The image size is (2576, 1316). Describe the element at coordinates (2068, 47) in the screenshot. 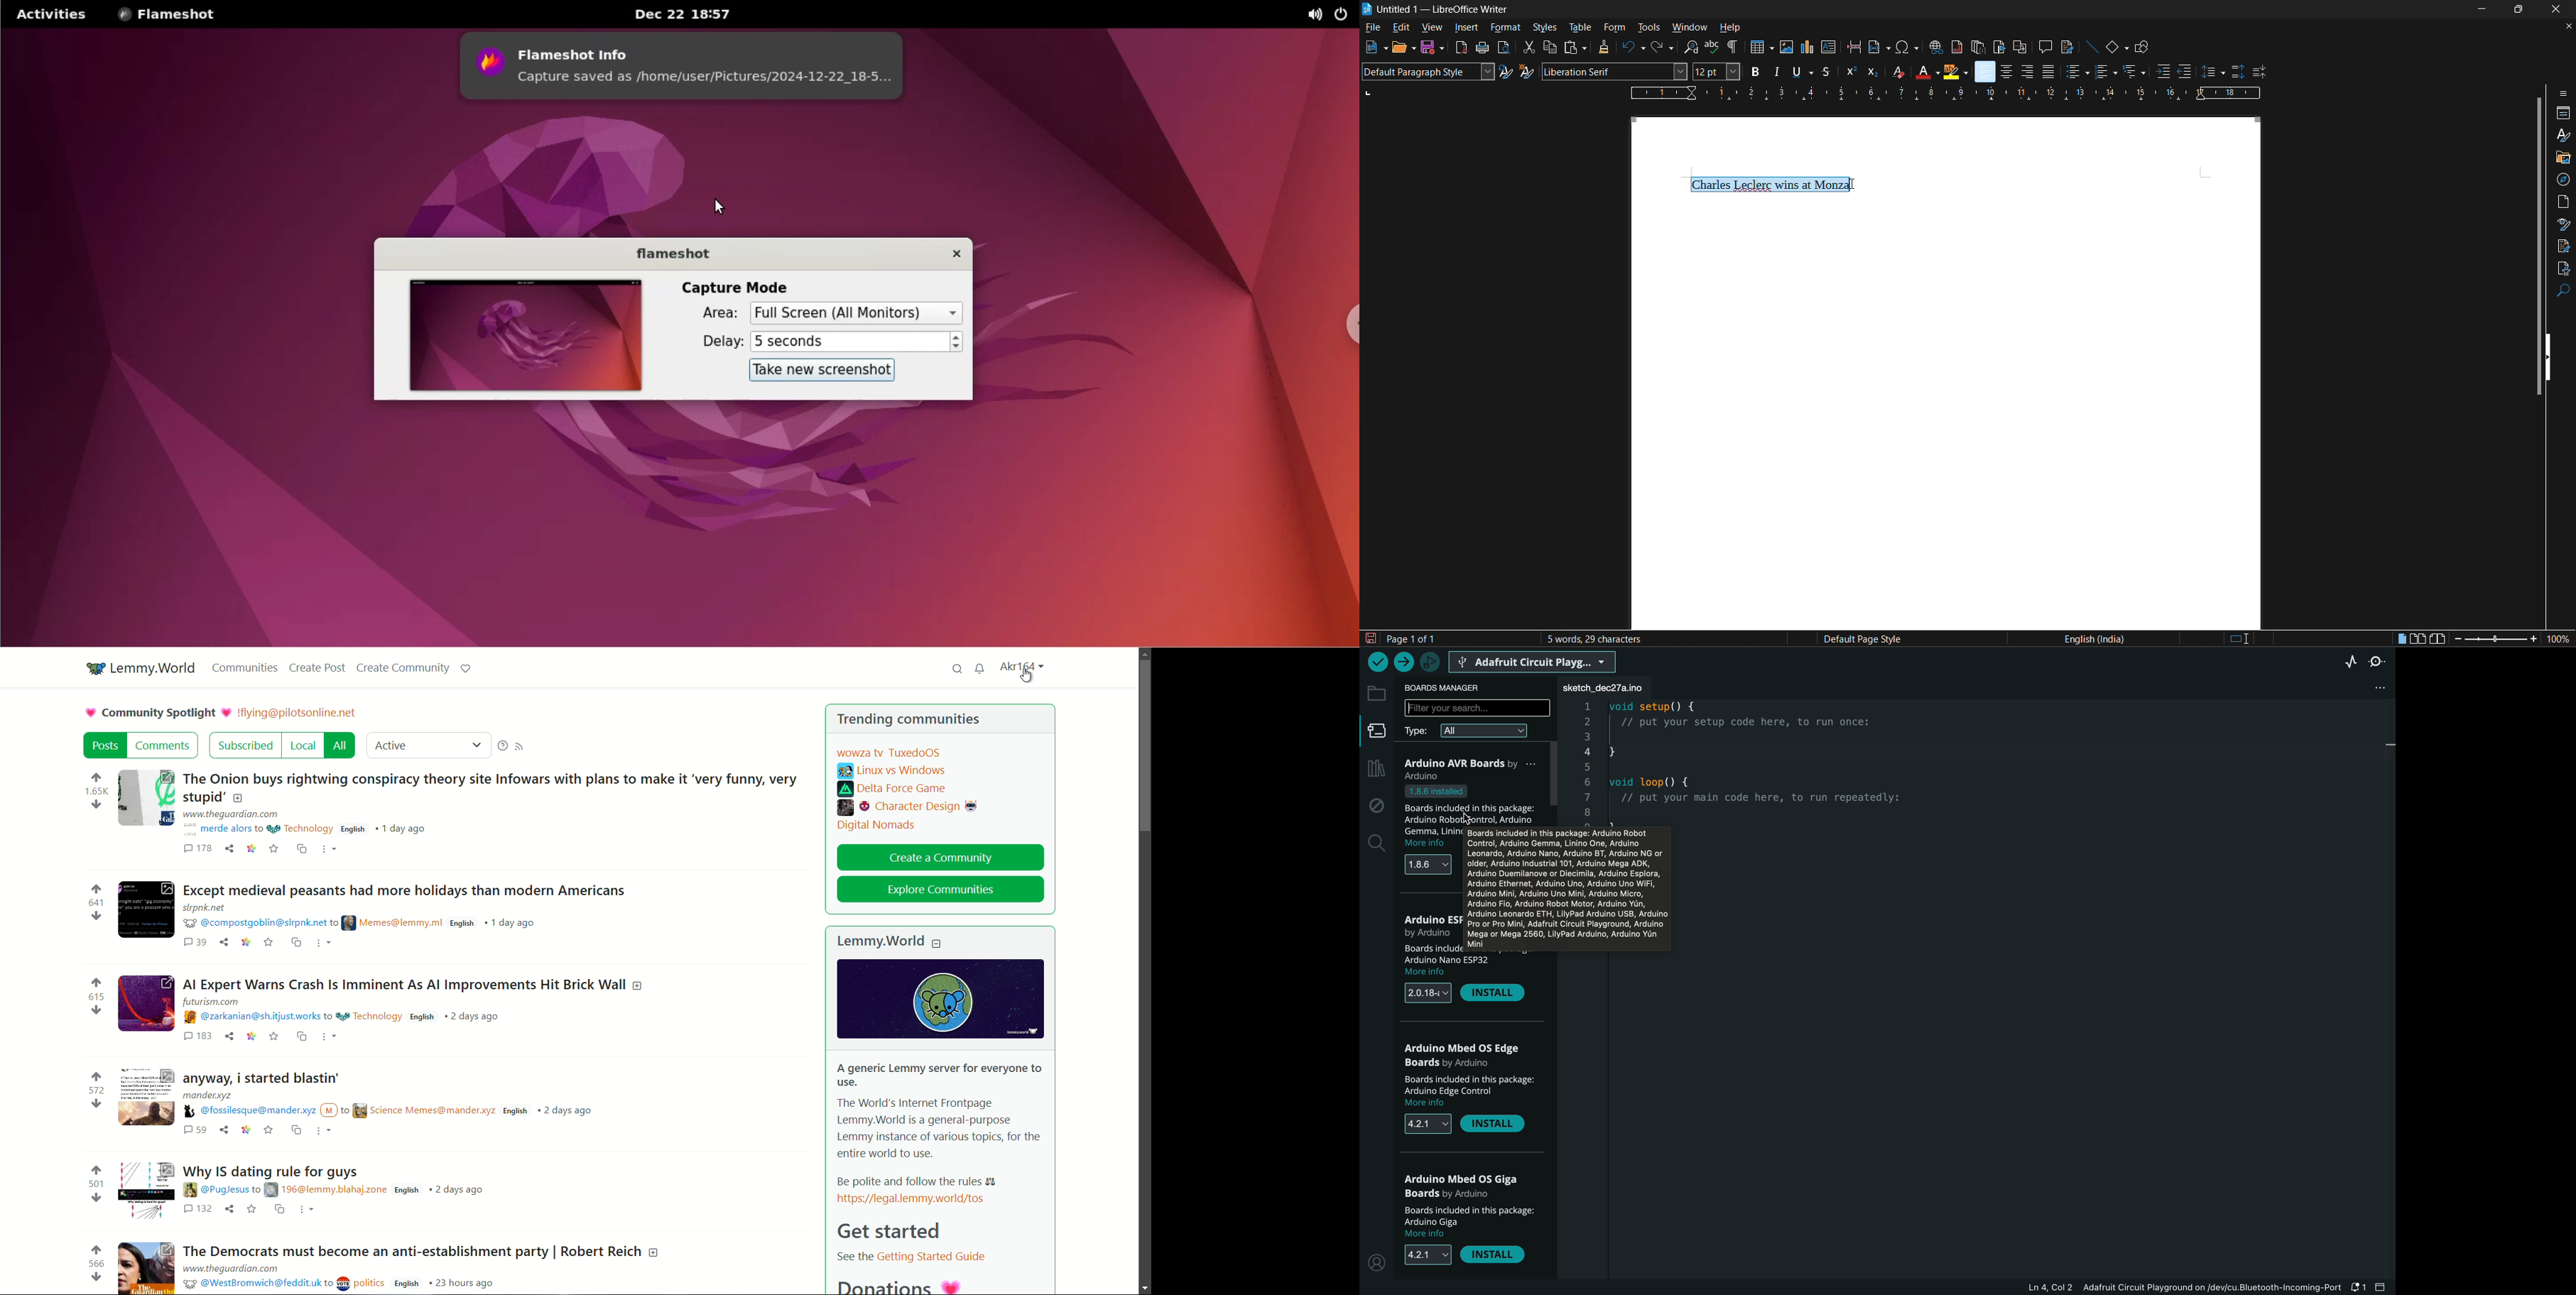

I see `show track change functions` at that location.